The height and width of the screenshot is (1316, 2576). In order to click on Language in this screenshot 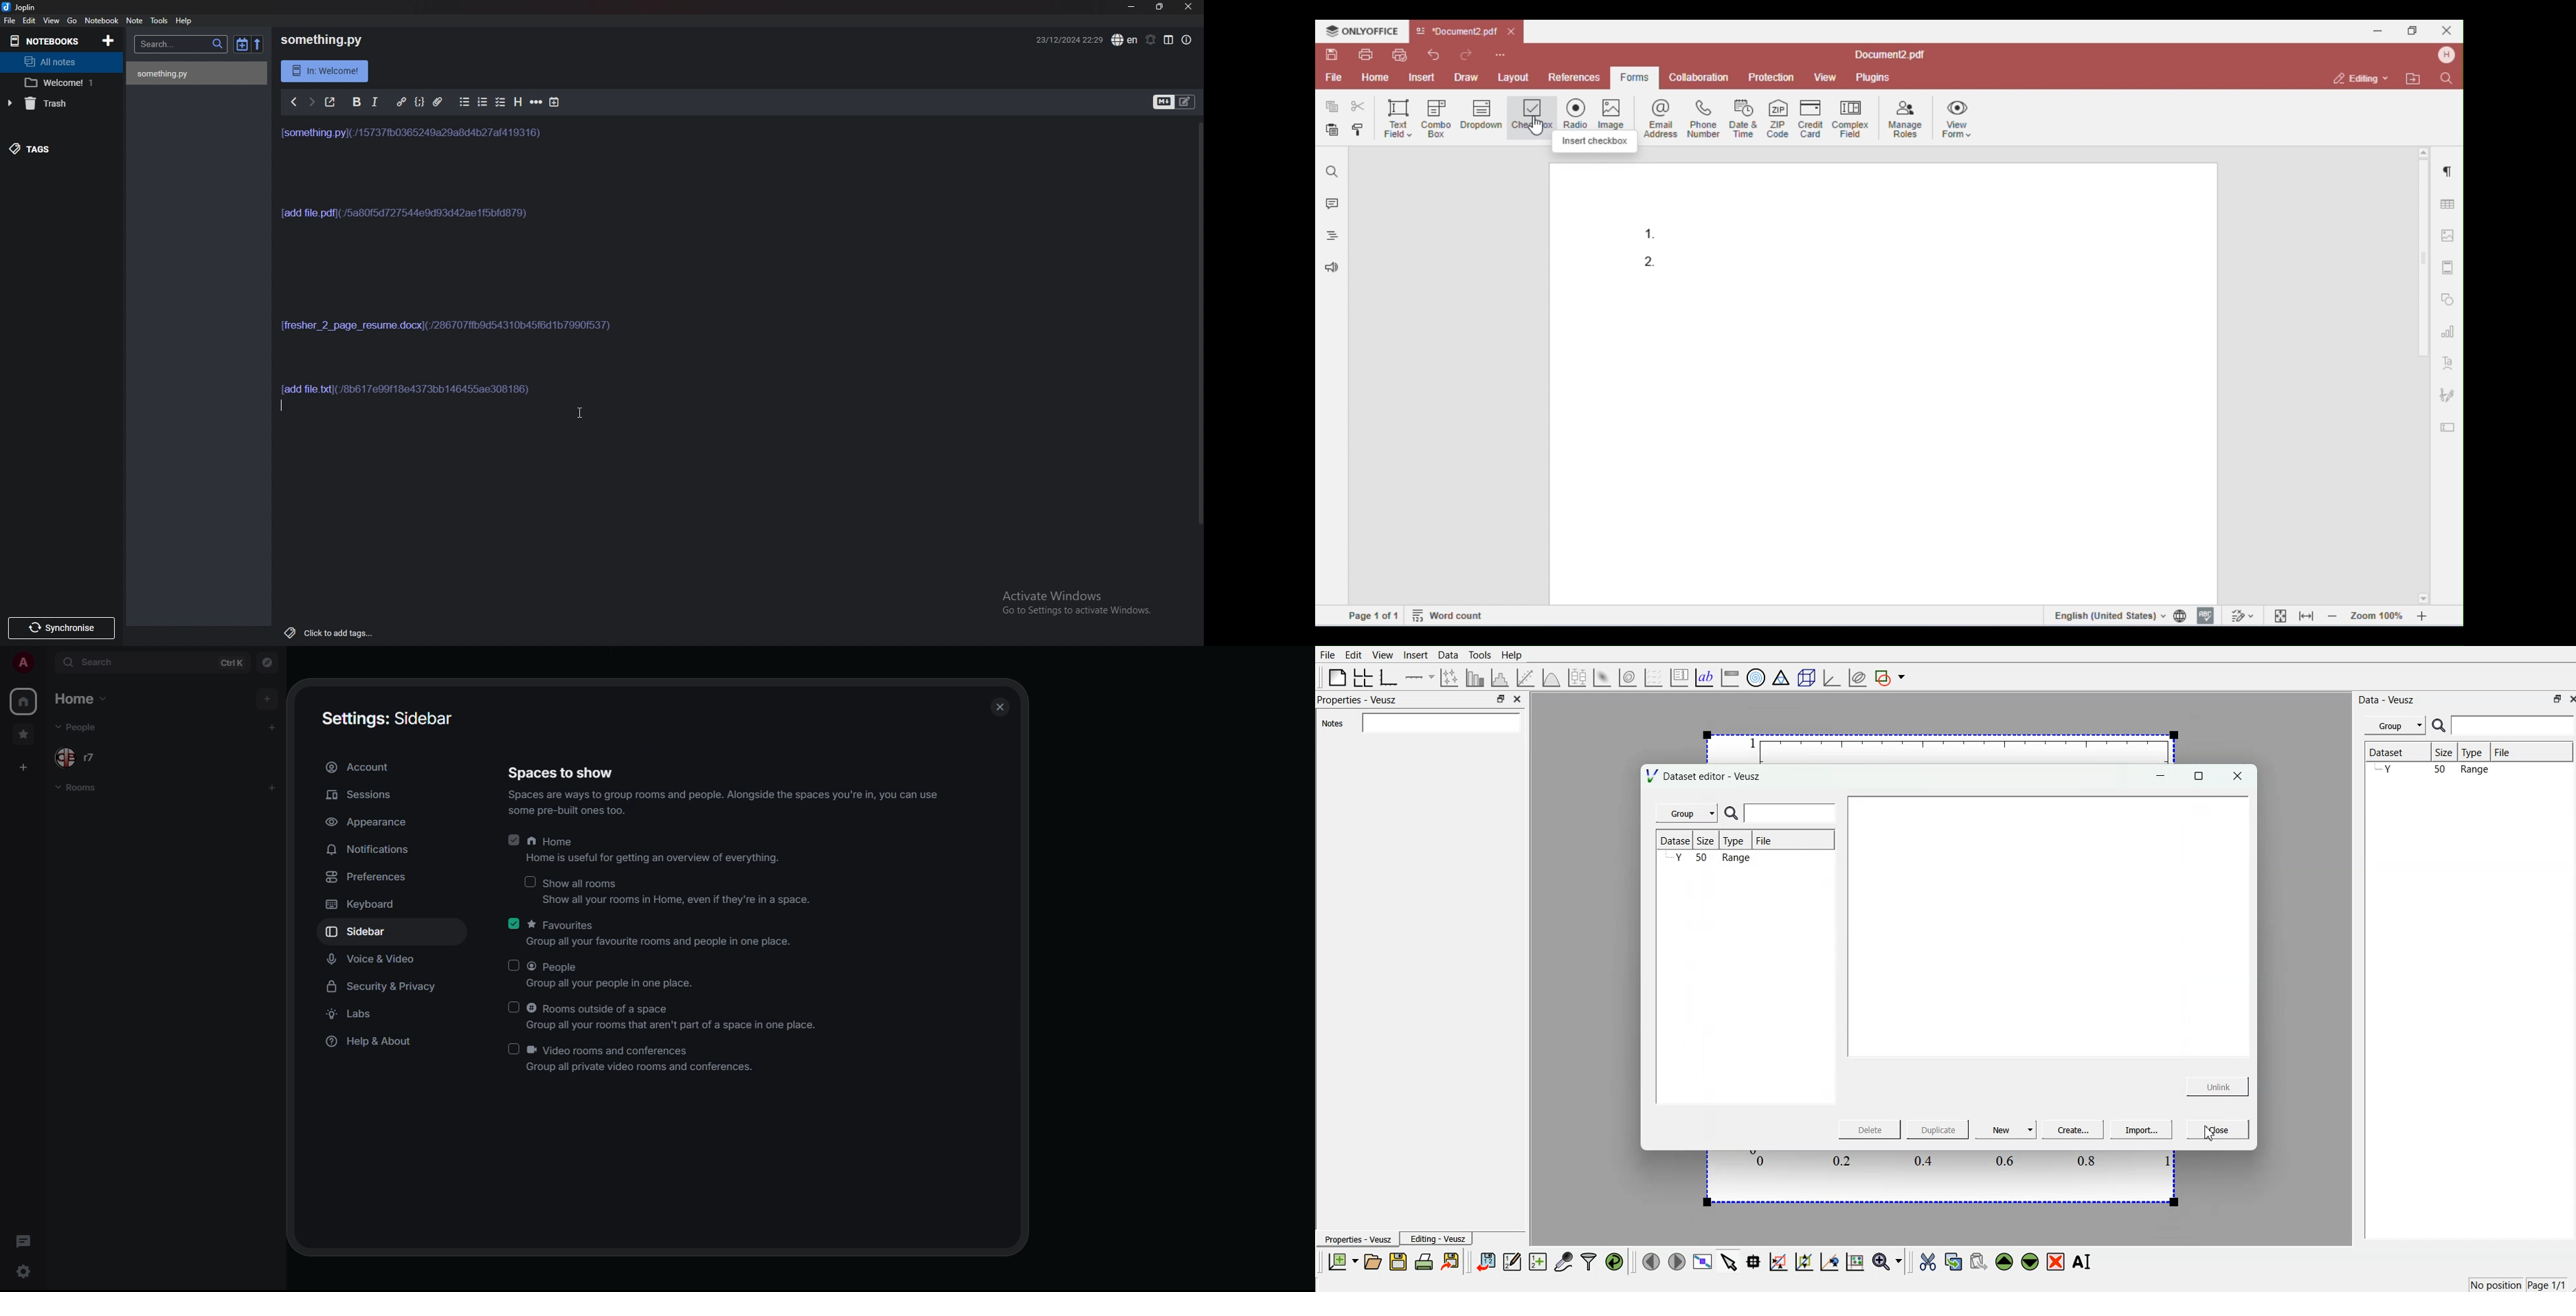, I will do `click(1124, 40)`.